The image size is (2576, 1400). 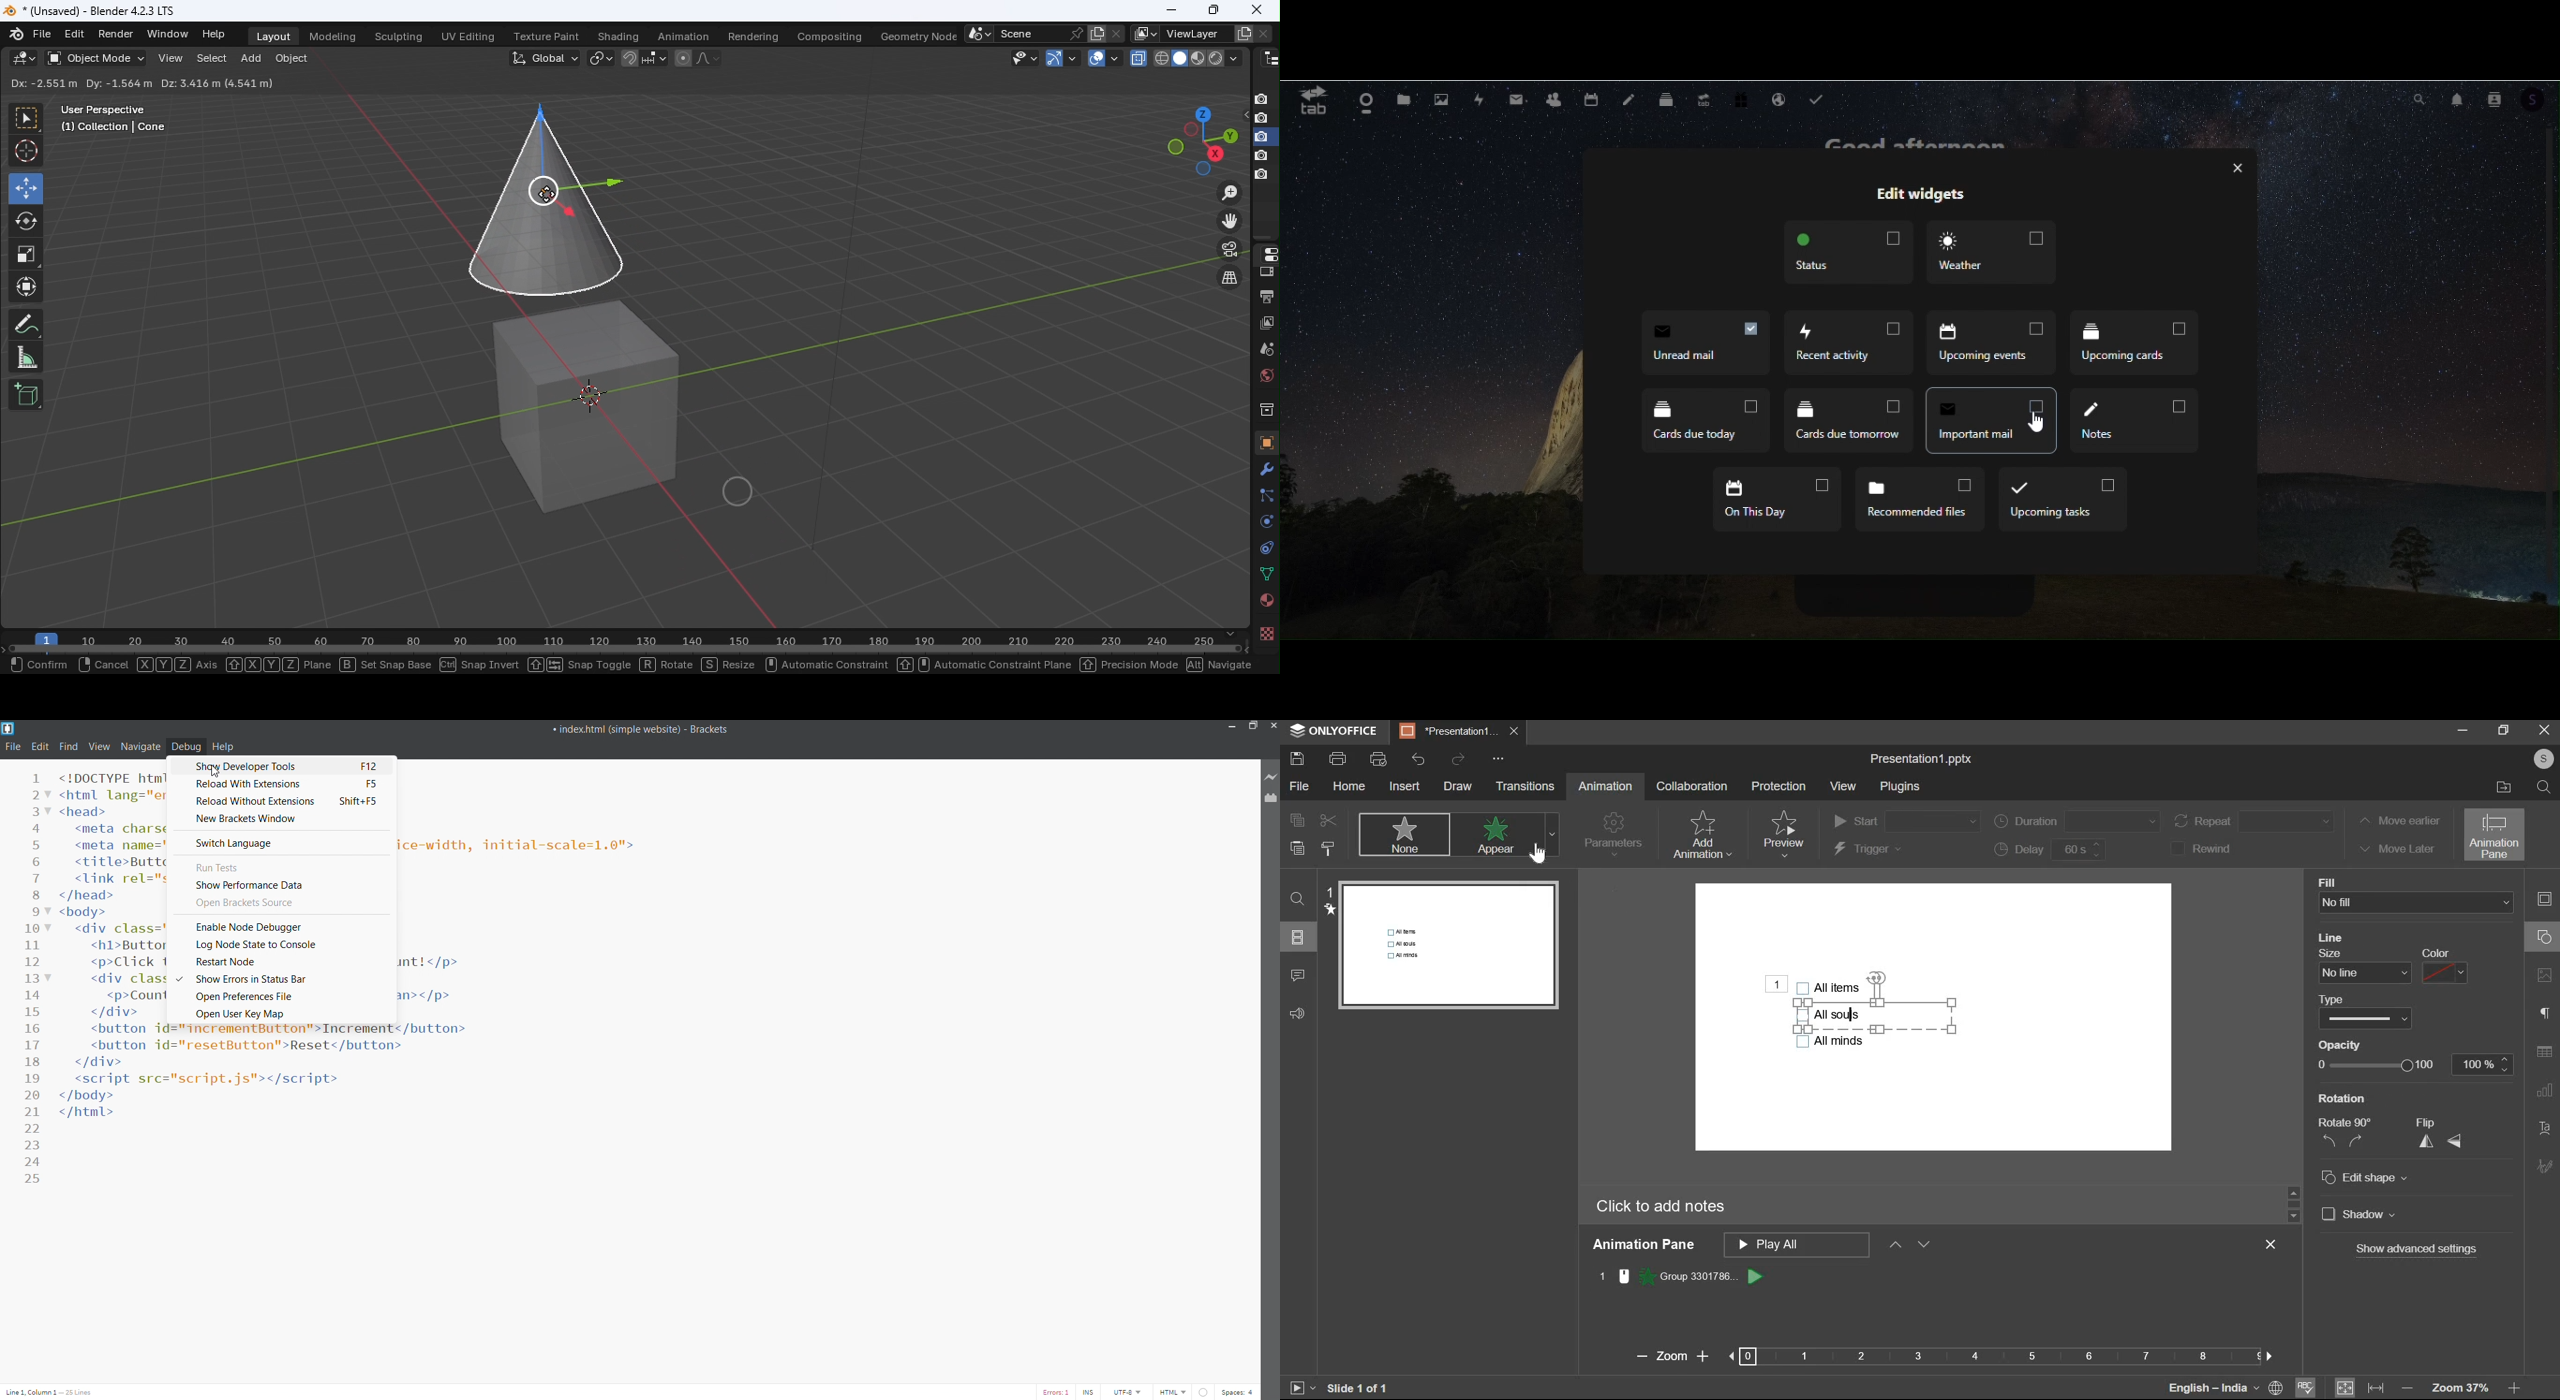 What do you see at coordinates (2543, 786) in the screenshot?
I see `search` at bounding box center [2543, 786].